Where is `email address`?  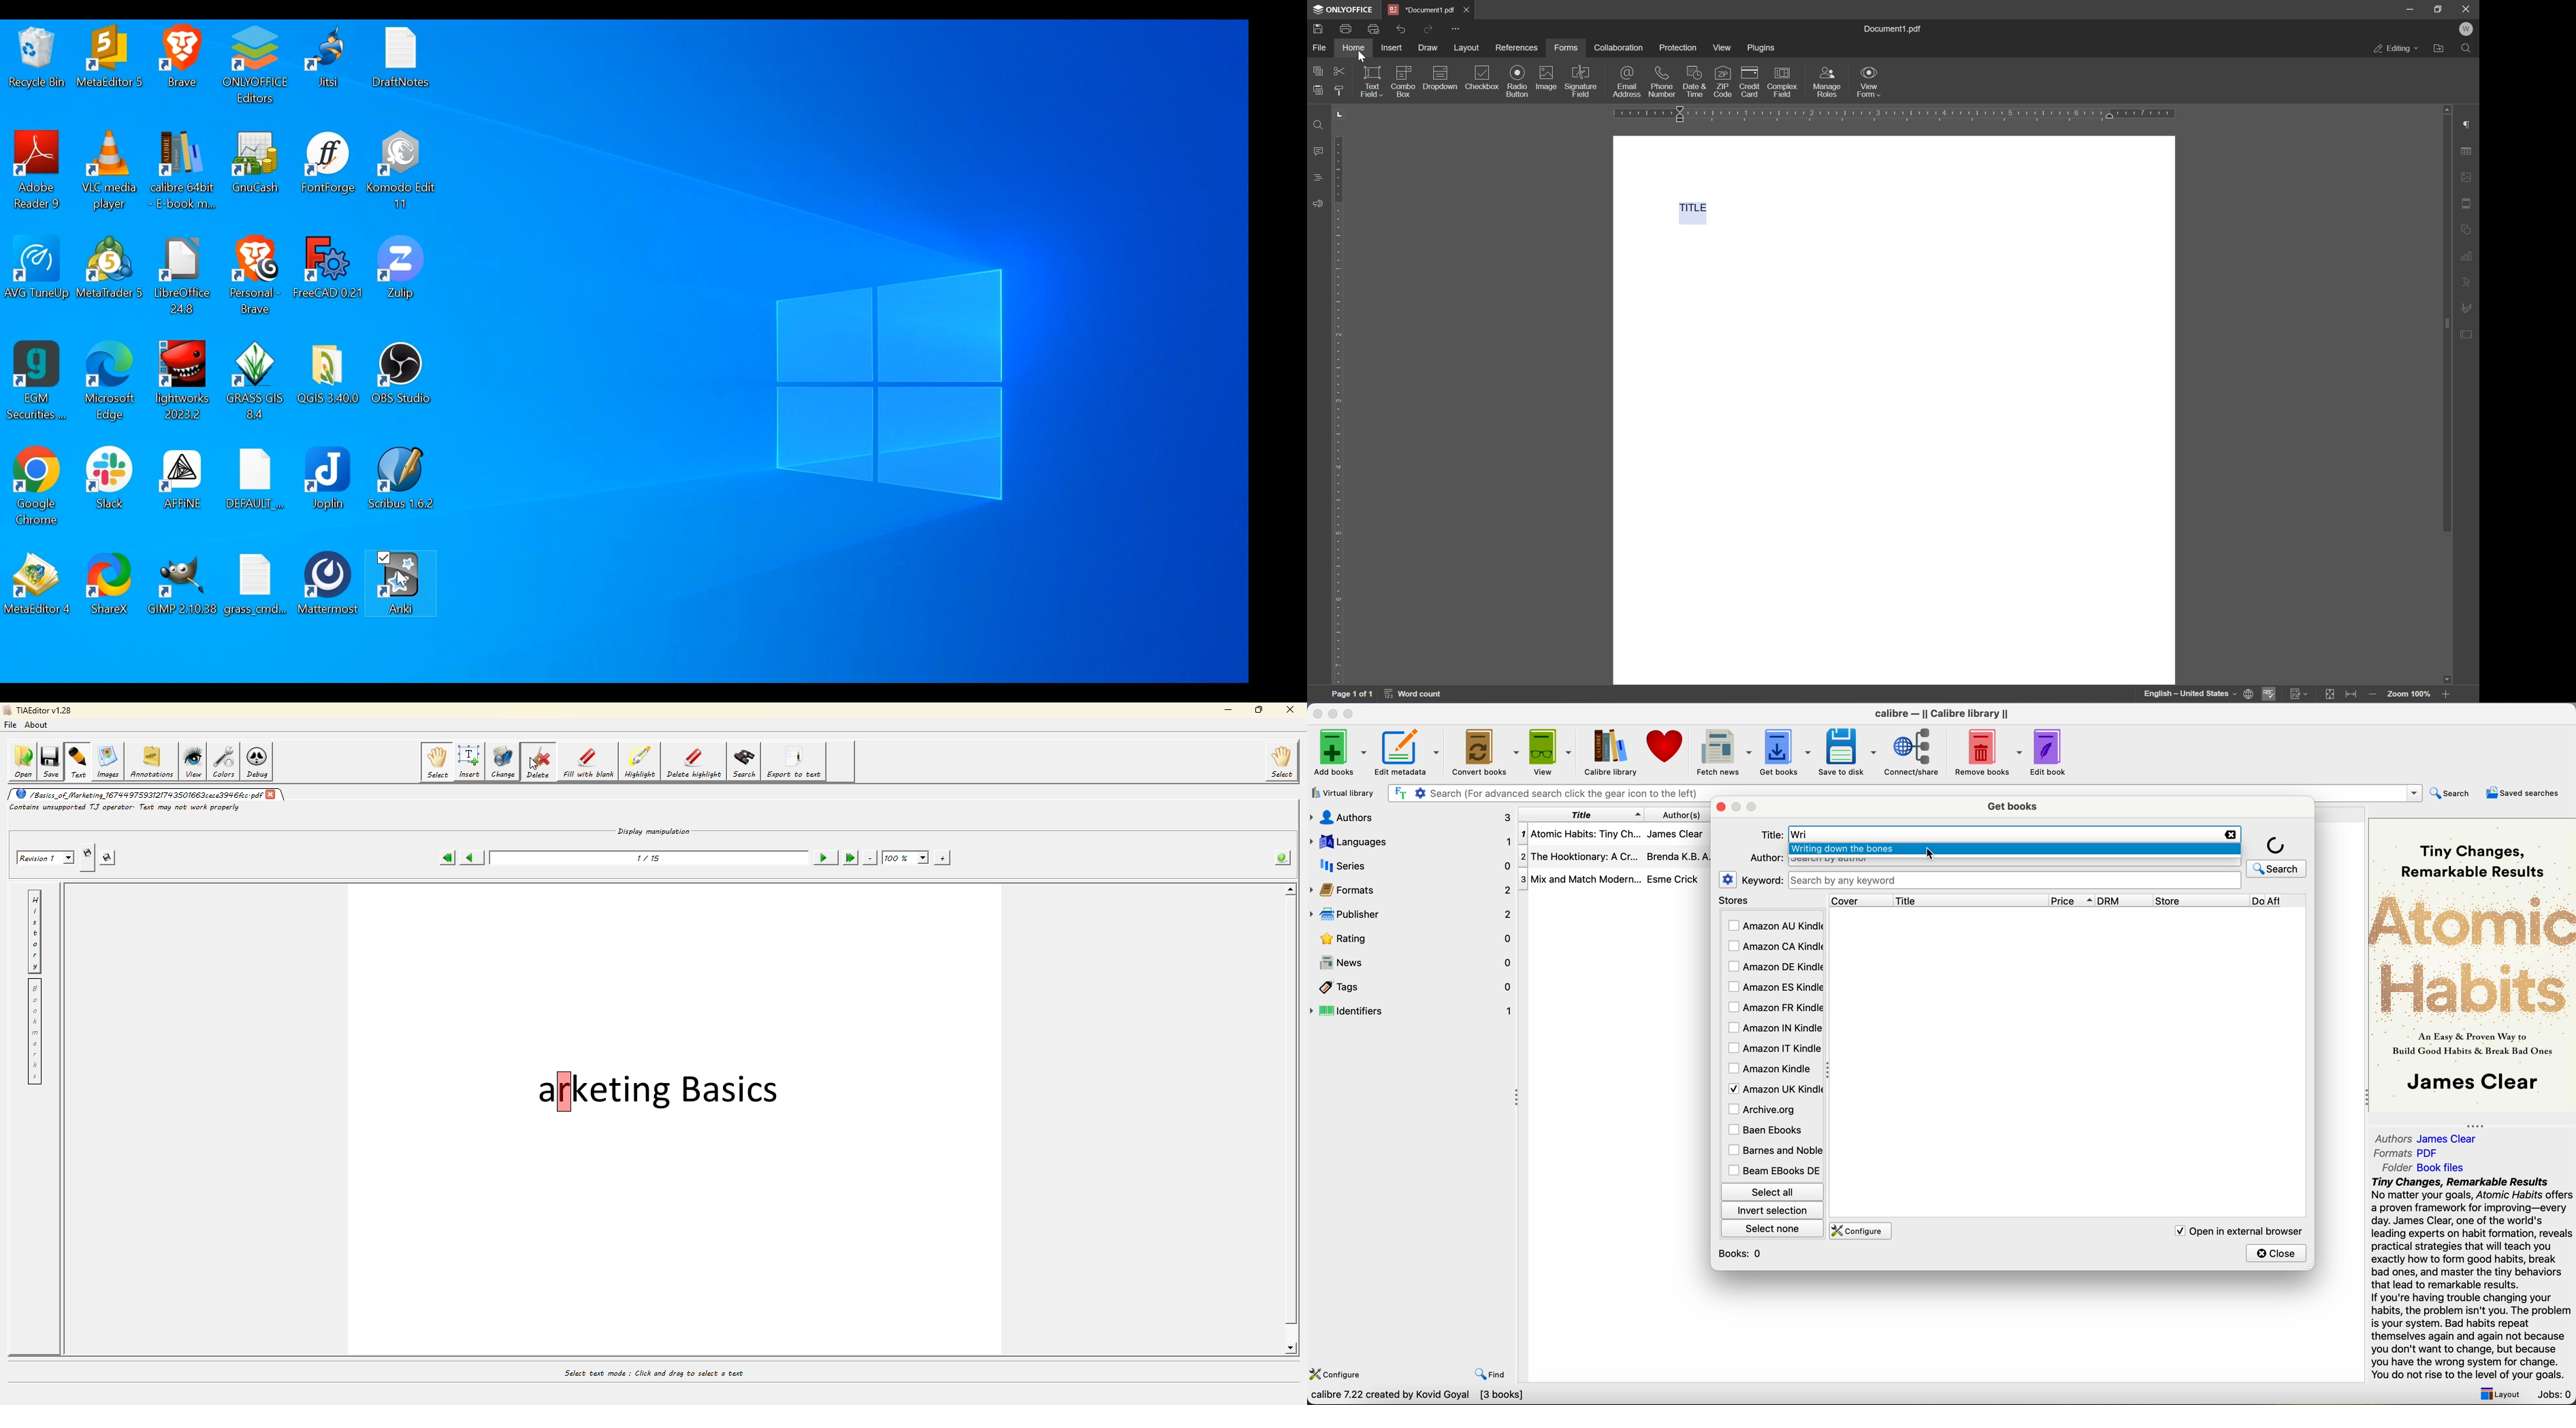 email address is located at coordinates (1628, 82).